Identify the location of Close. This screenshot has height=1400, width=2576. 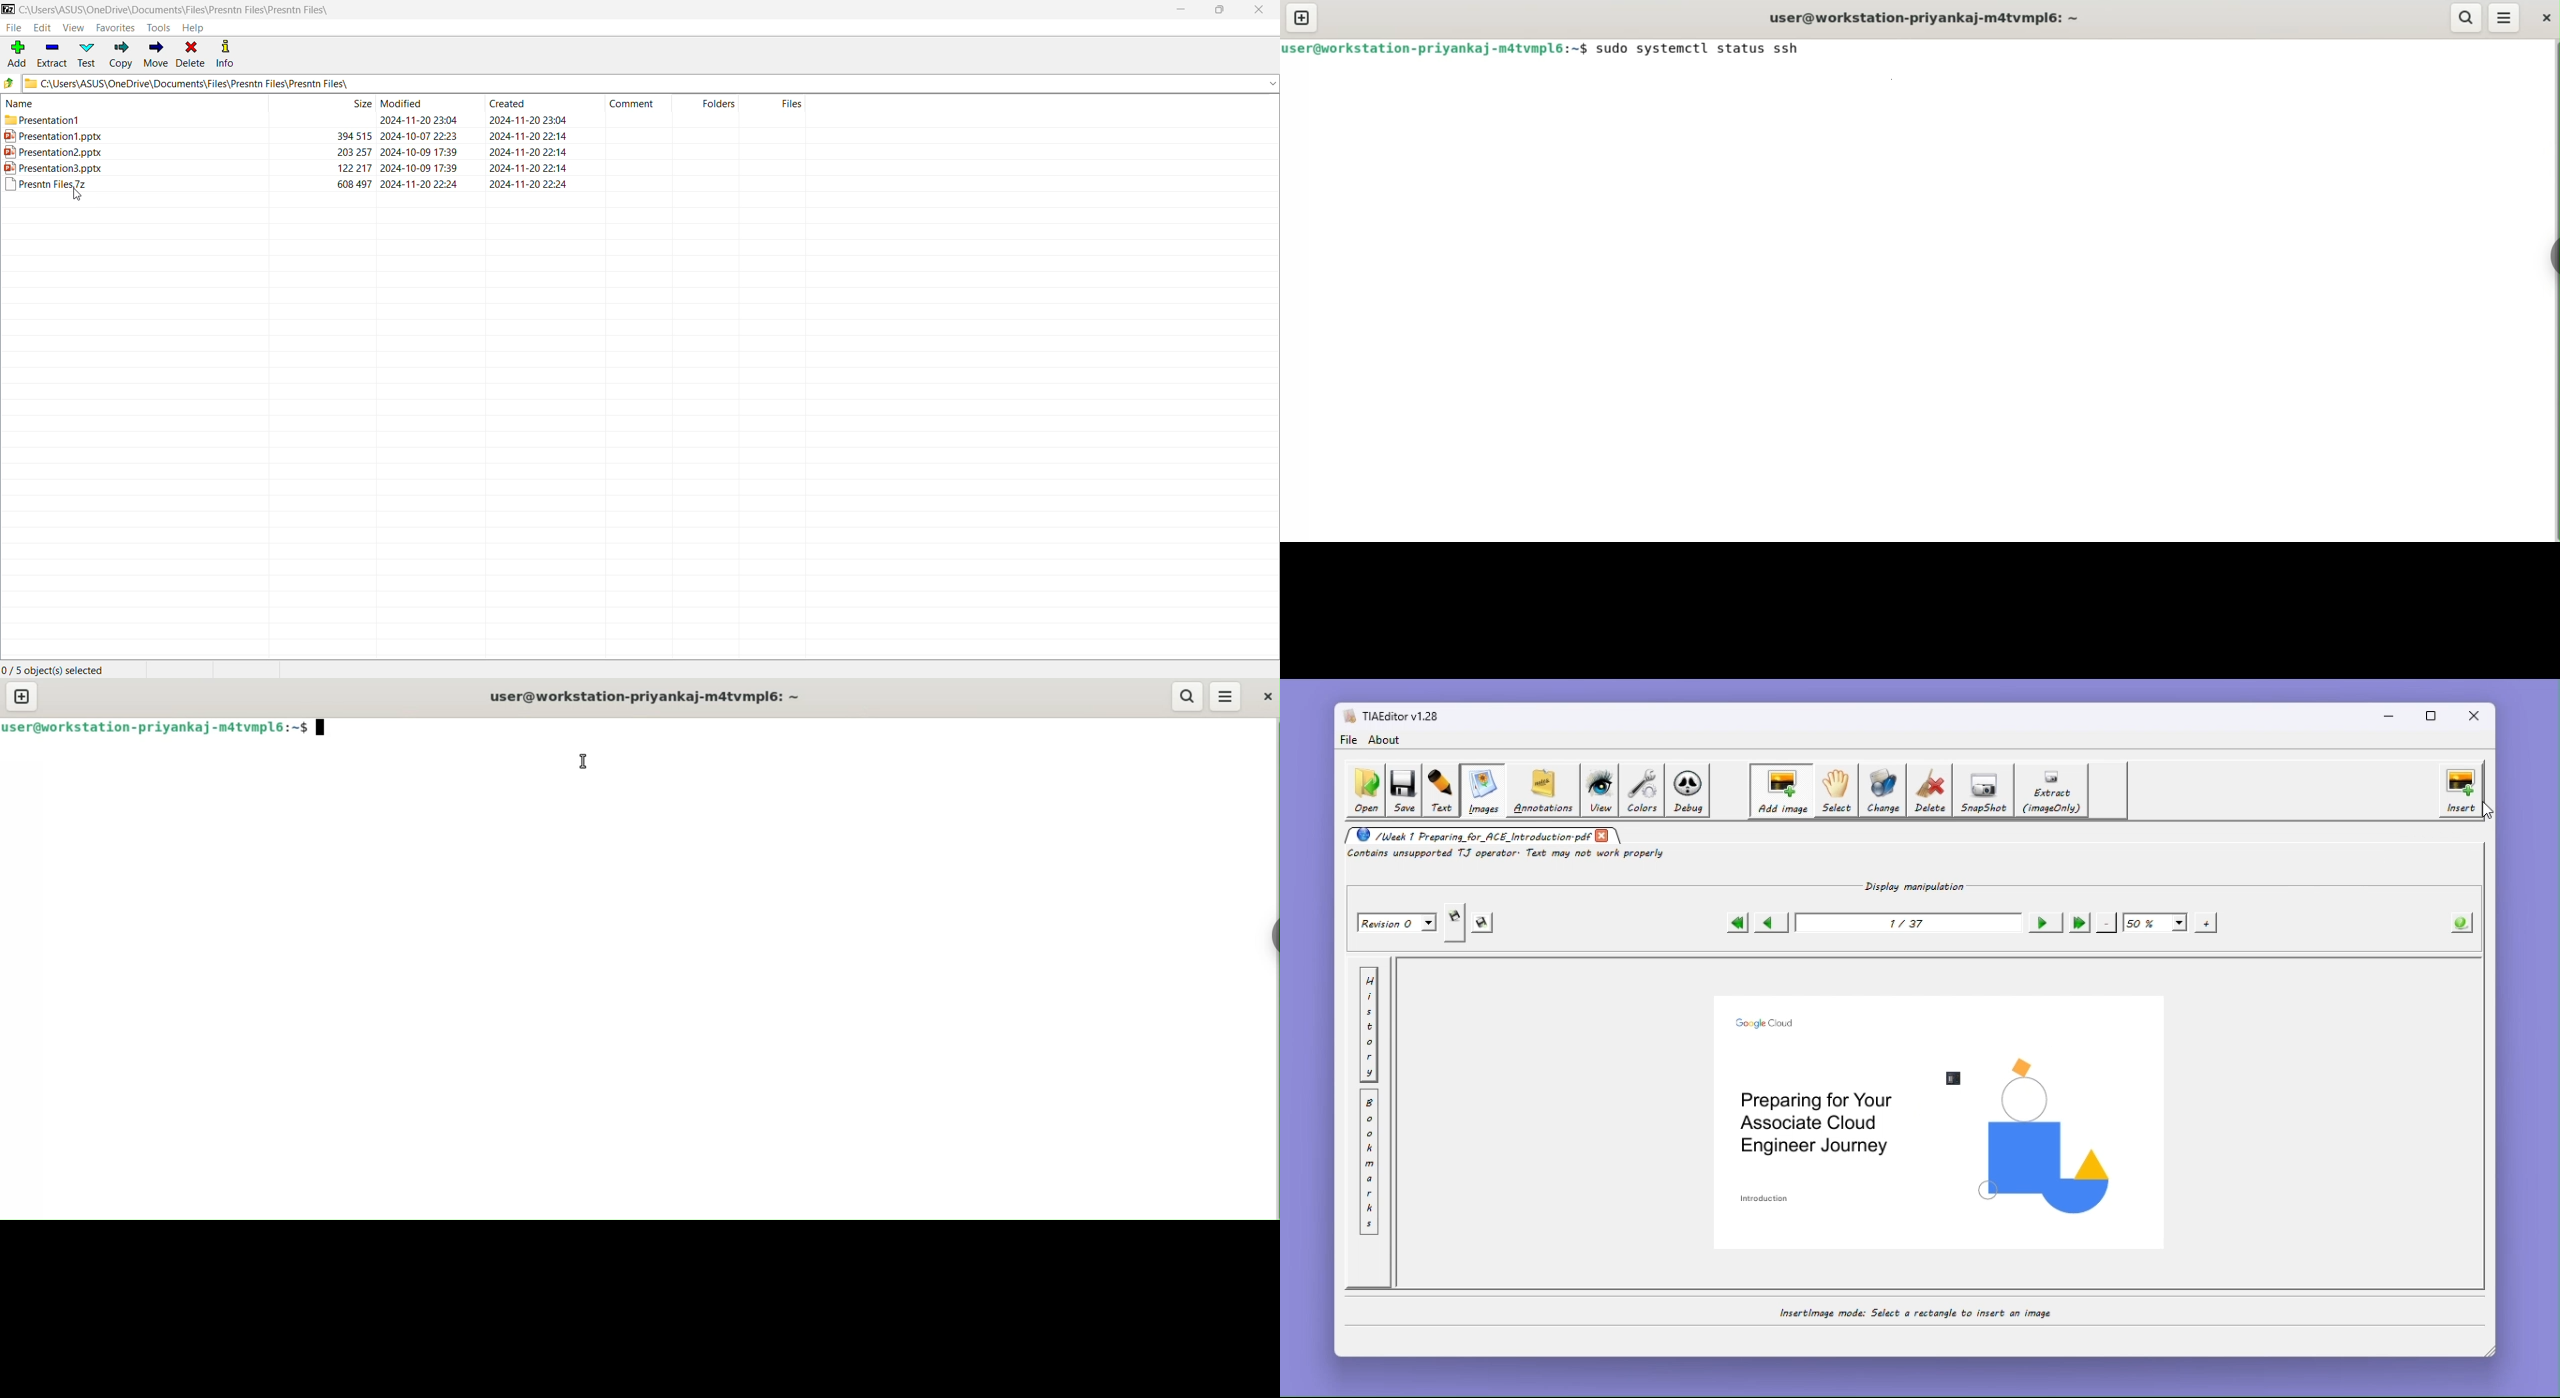
(1259, 10).